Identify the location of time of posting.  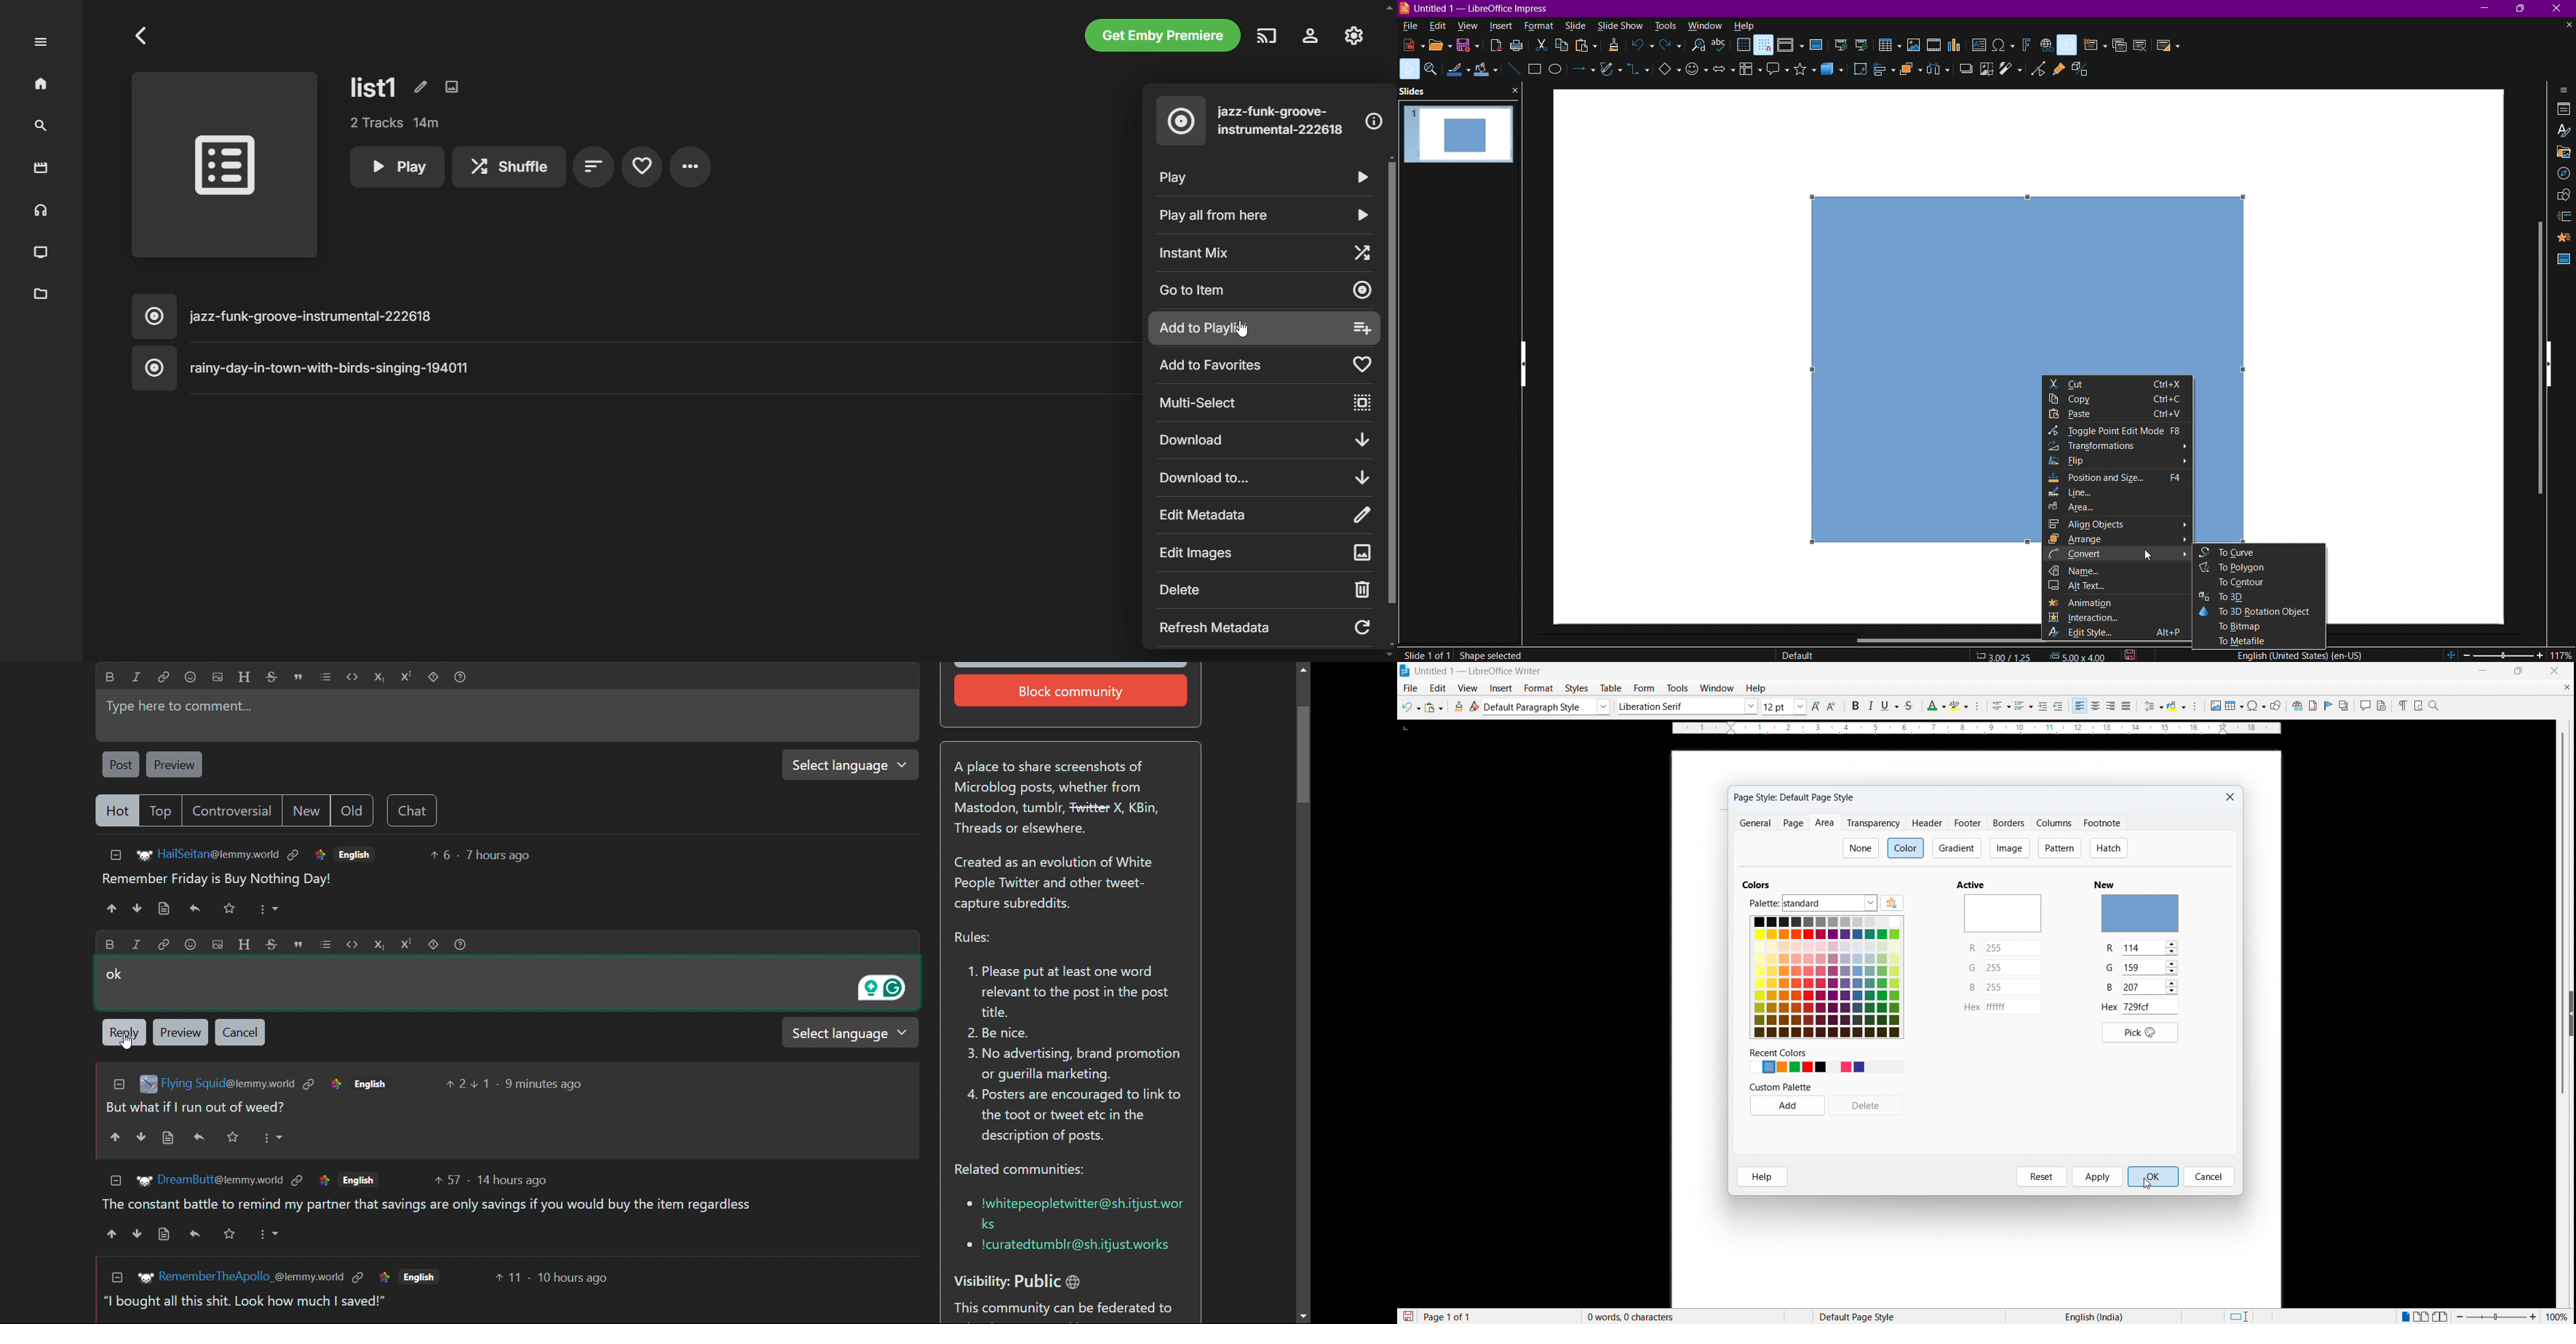
(532, 1084).